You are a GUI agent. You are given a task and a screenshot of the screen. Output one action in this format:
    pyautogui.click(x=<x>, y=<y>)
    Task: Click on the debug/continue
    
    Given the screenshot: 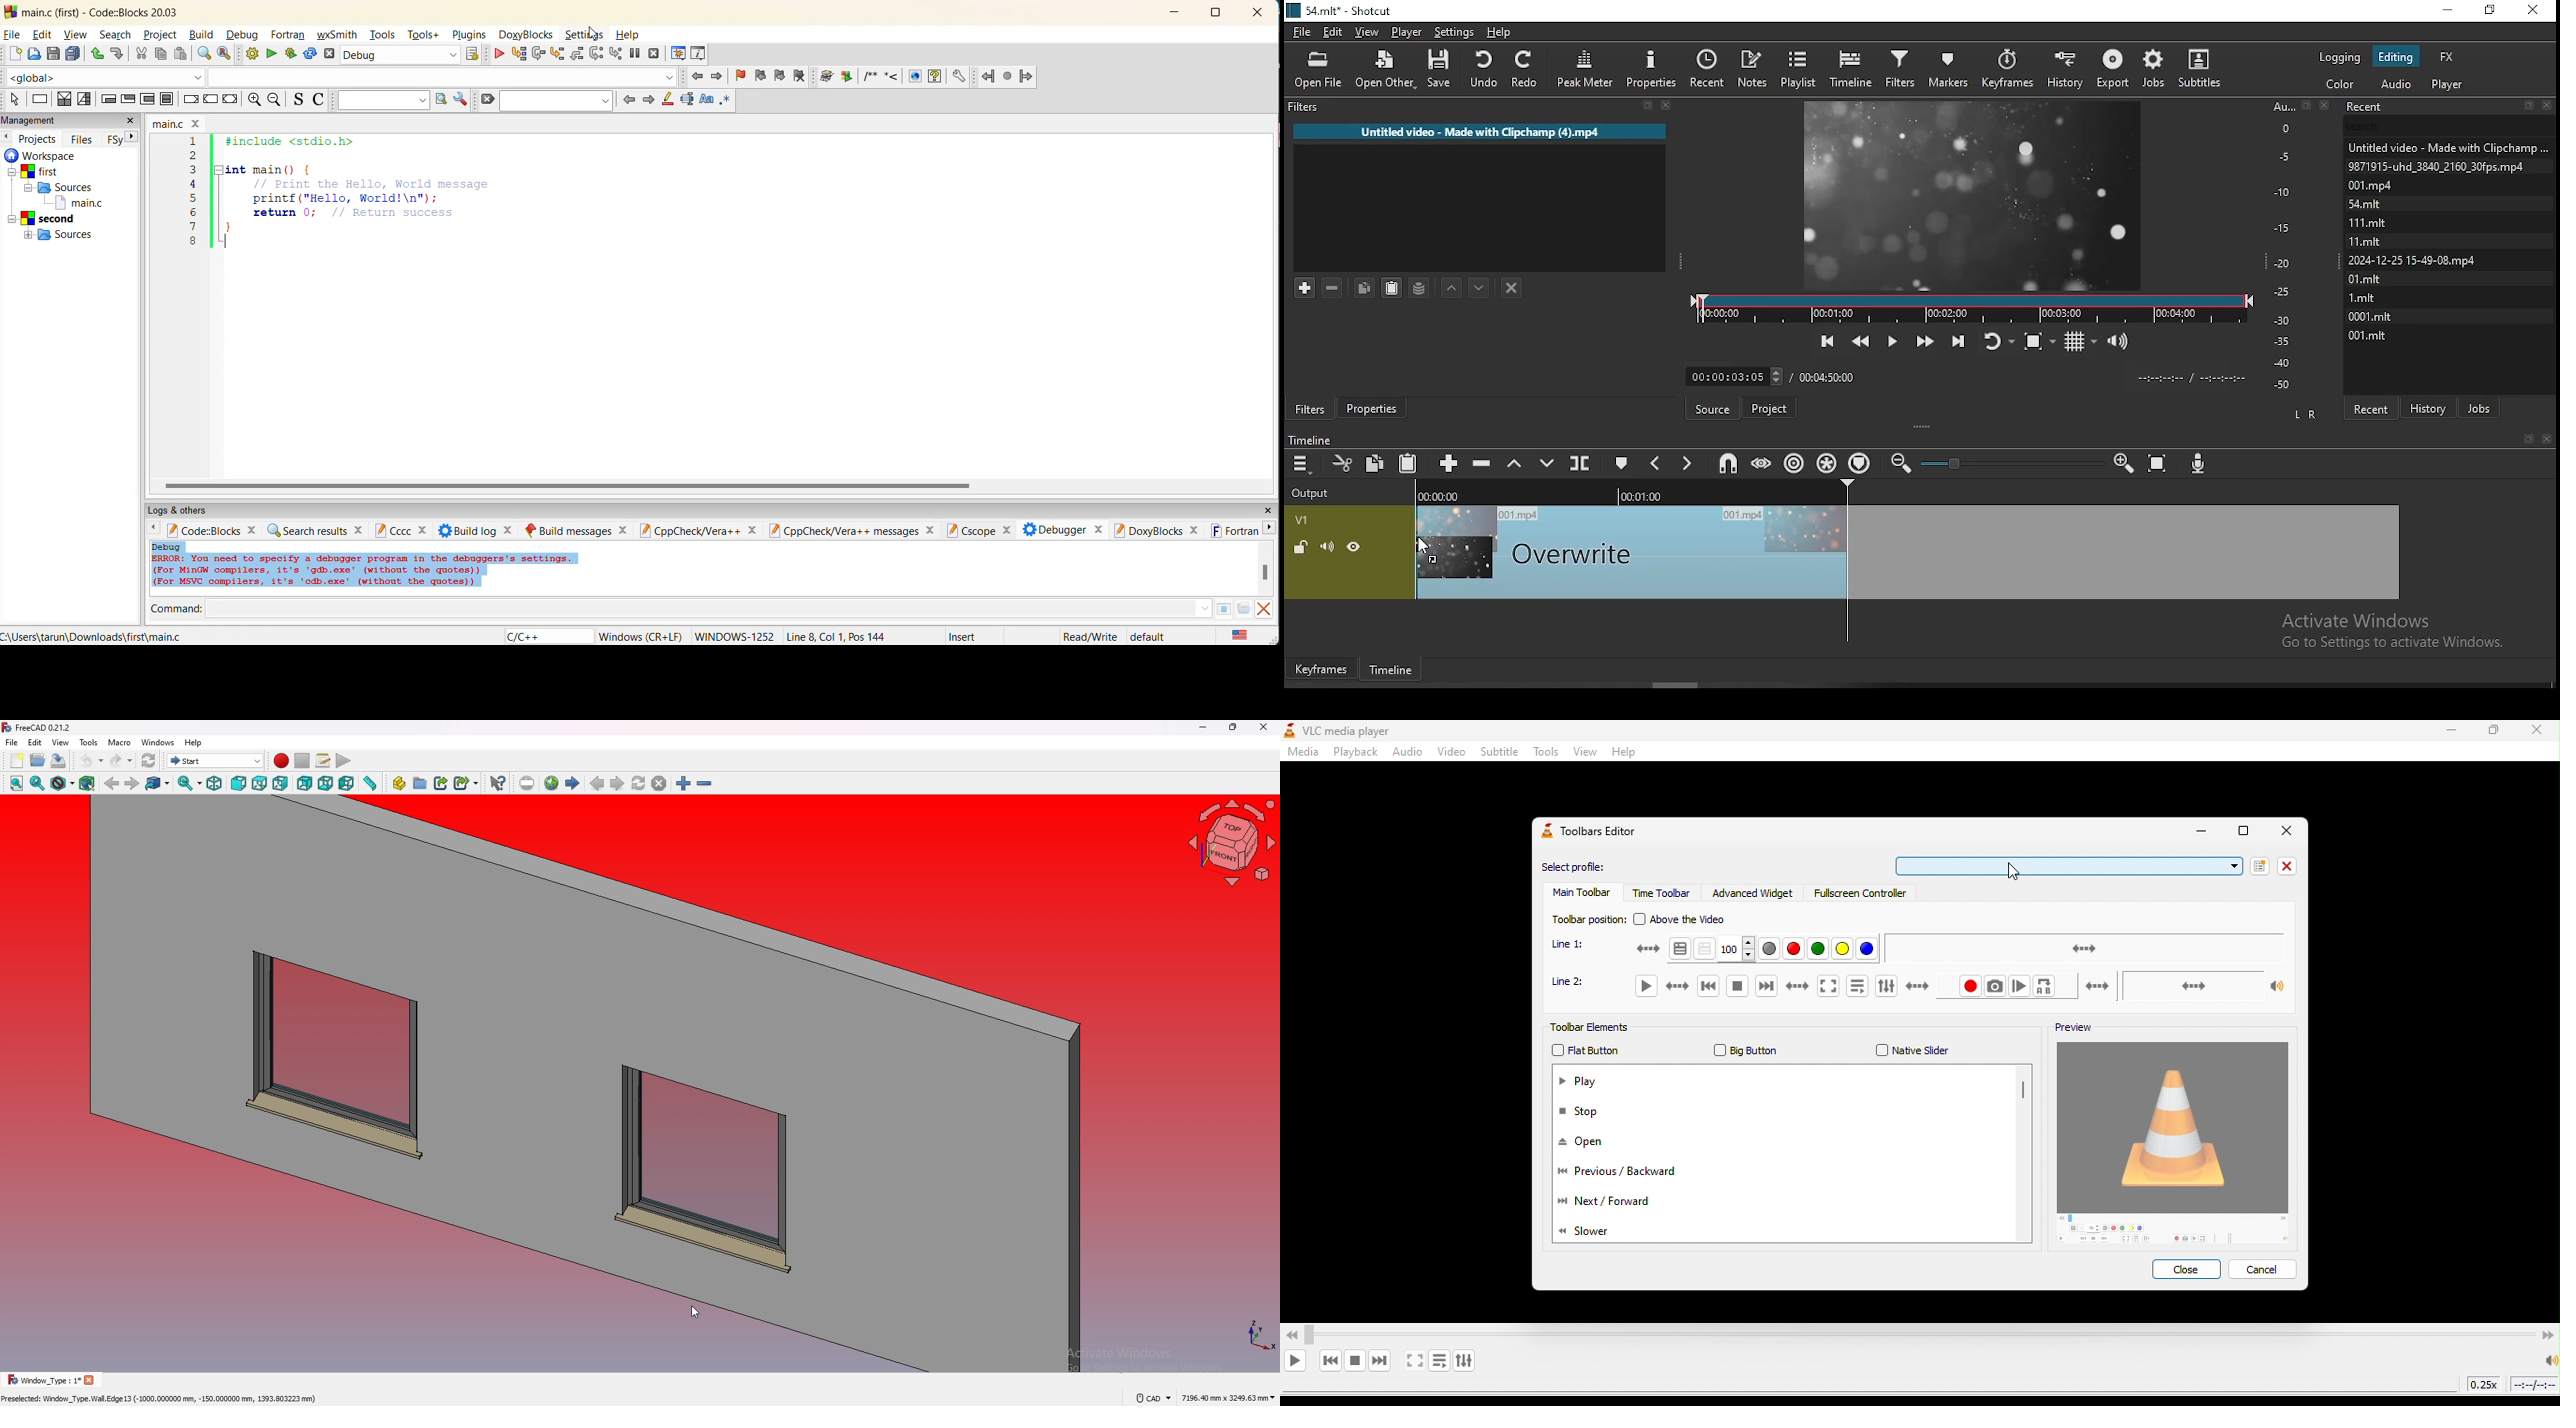 What is the action you would take?
    pyautogui.click(x=498, y=56)
    